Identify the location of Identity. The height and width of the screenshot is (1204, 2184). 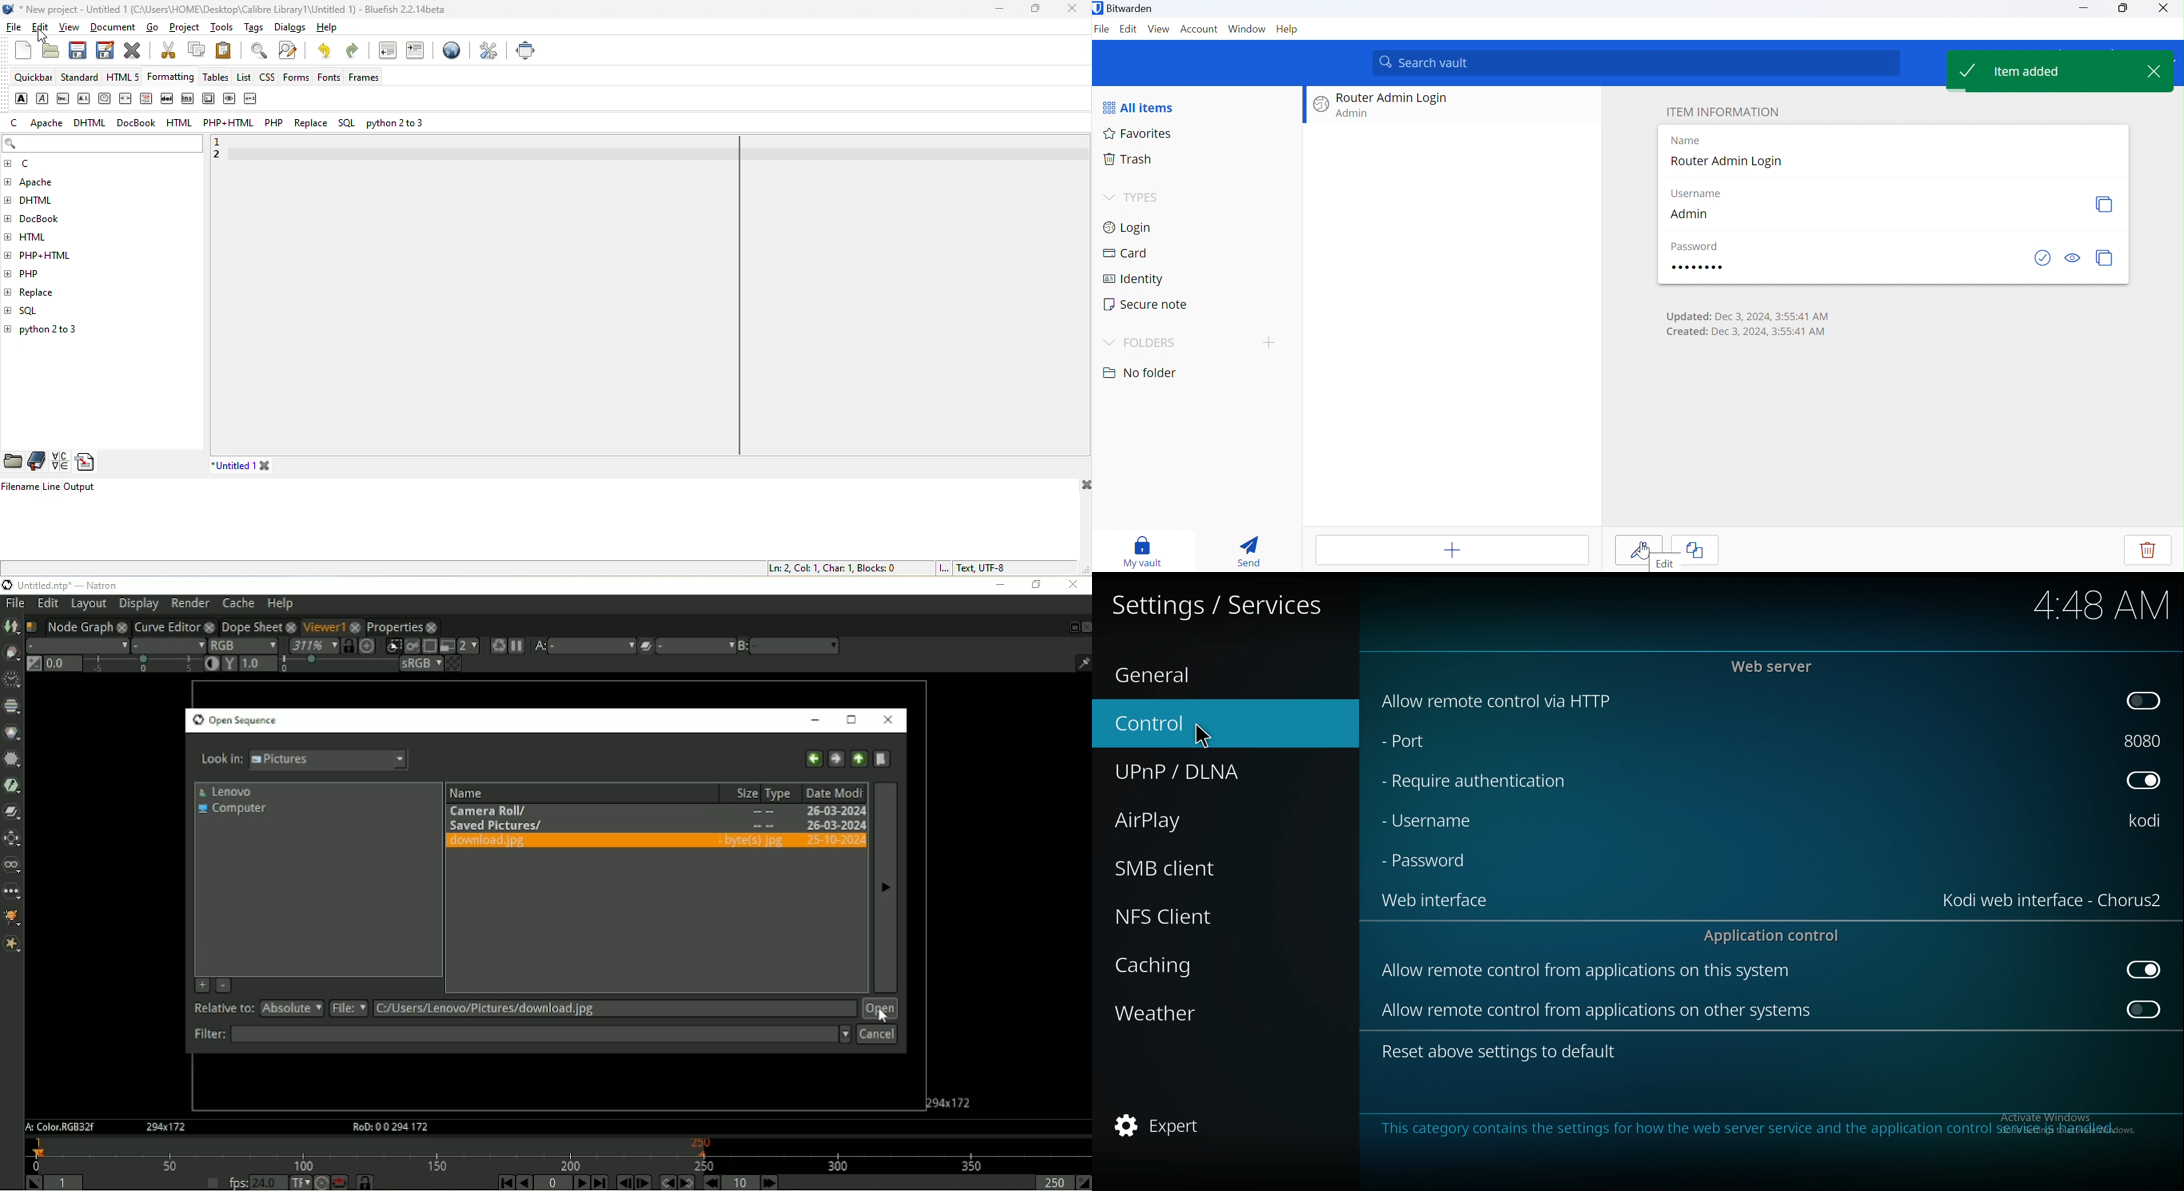
(1135, 278).